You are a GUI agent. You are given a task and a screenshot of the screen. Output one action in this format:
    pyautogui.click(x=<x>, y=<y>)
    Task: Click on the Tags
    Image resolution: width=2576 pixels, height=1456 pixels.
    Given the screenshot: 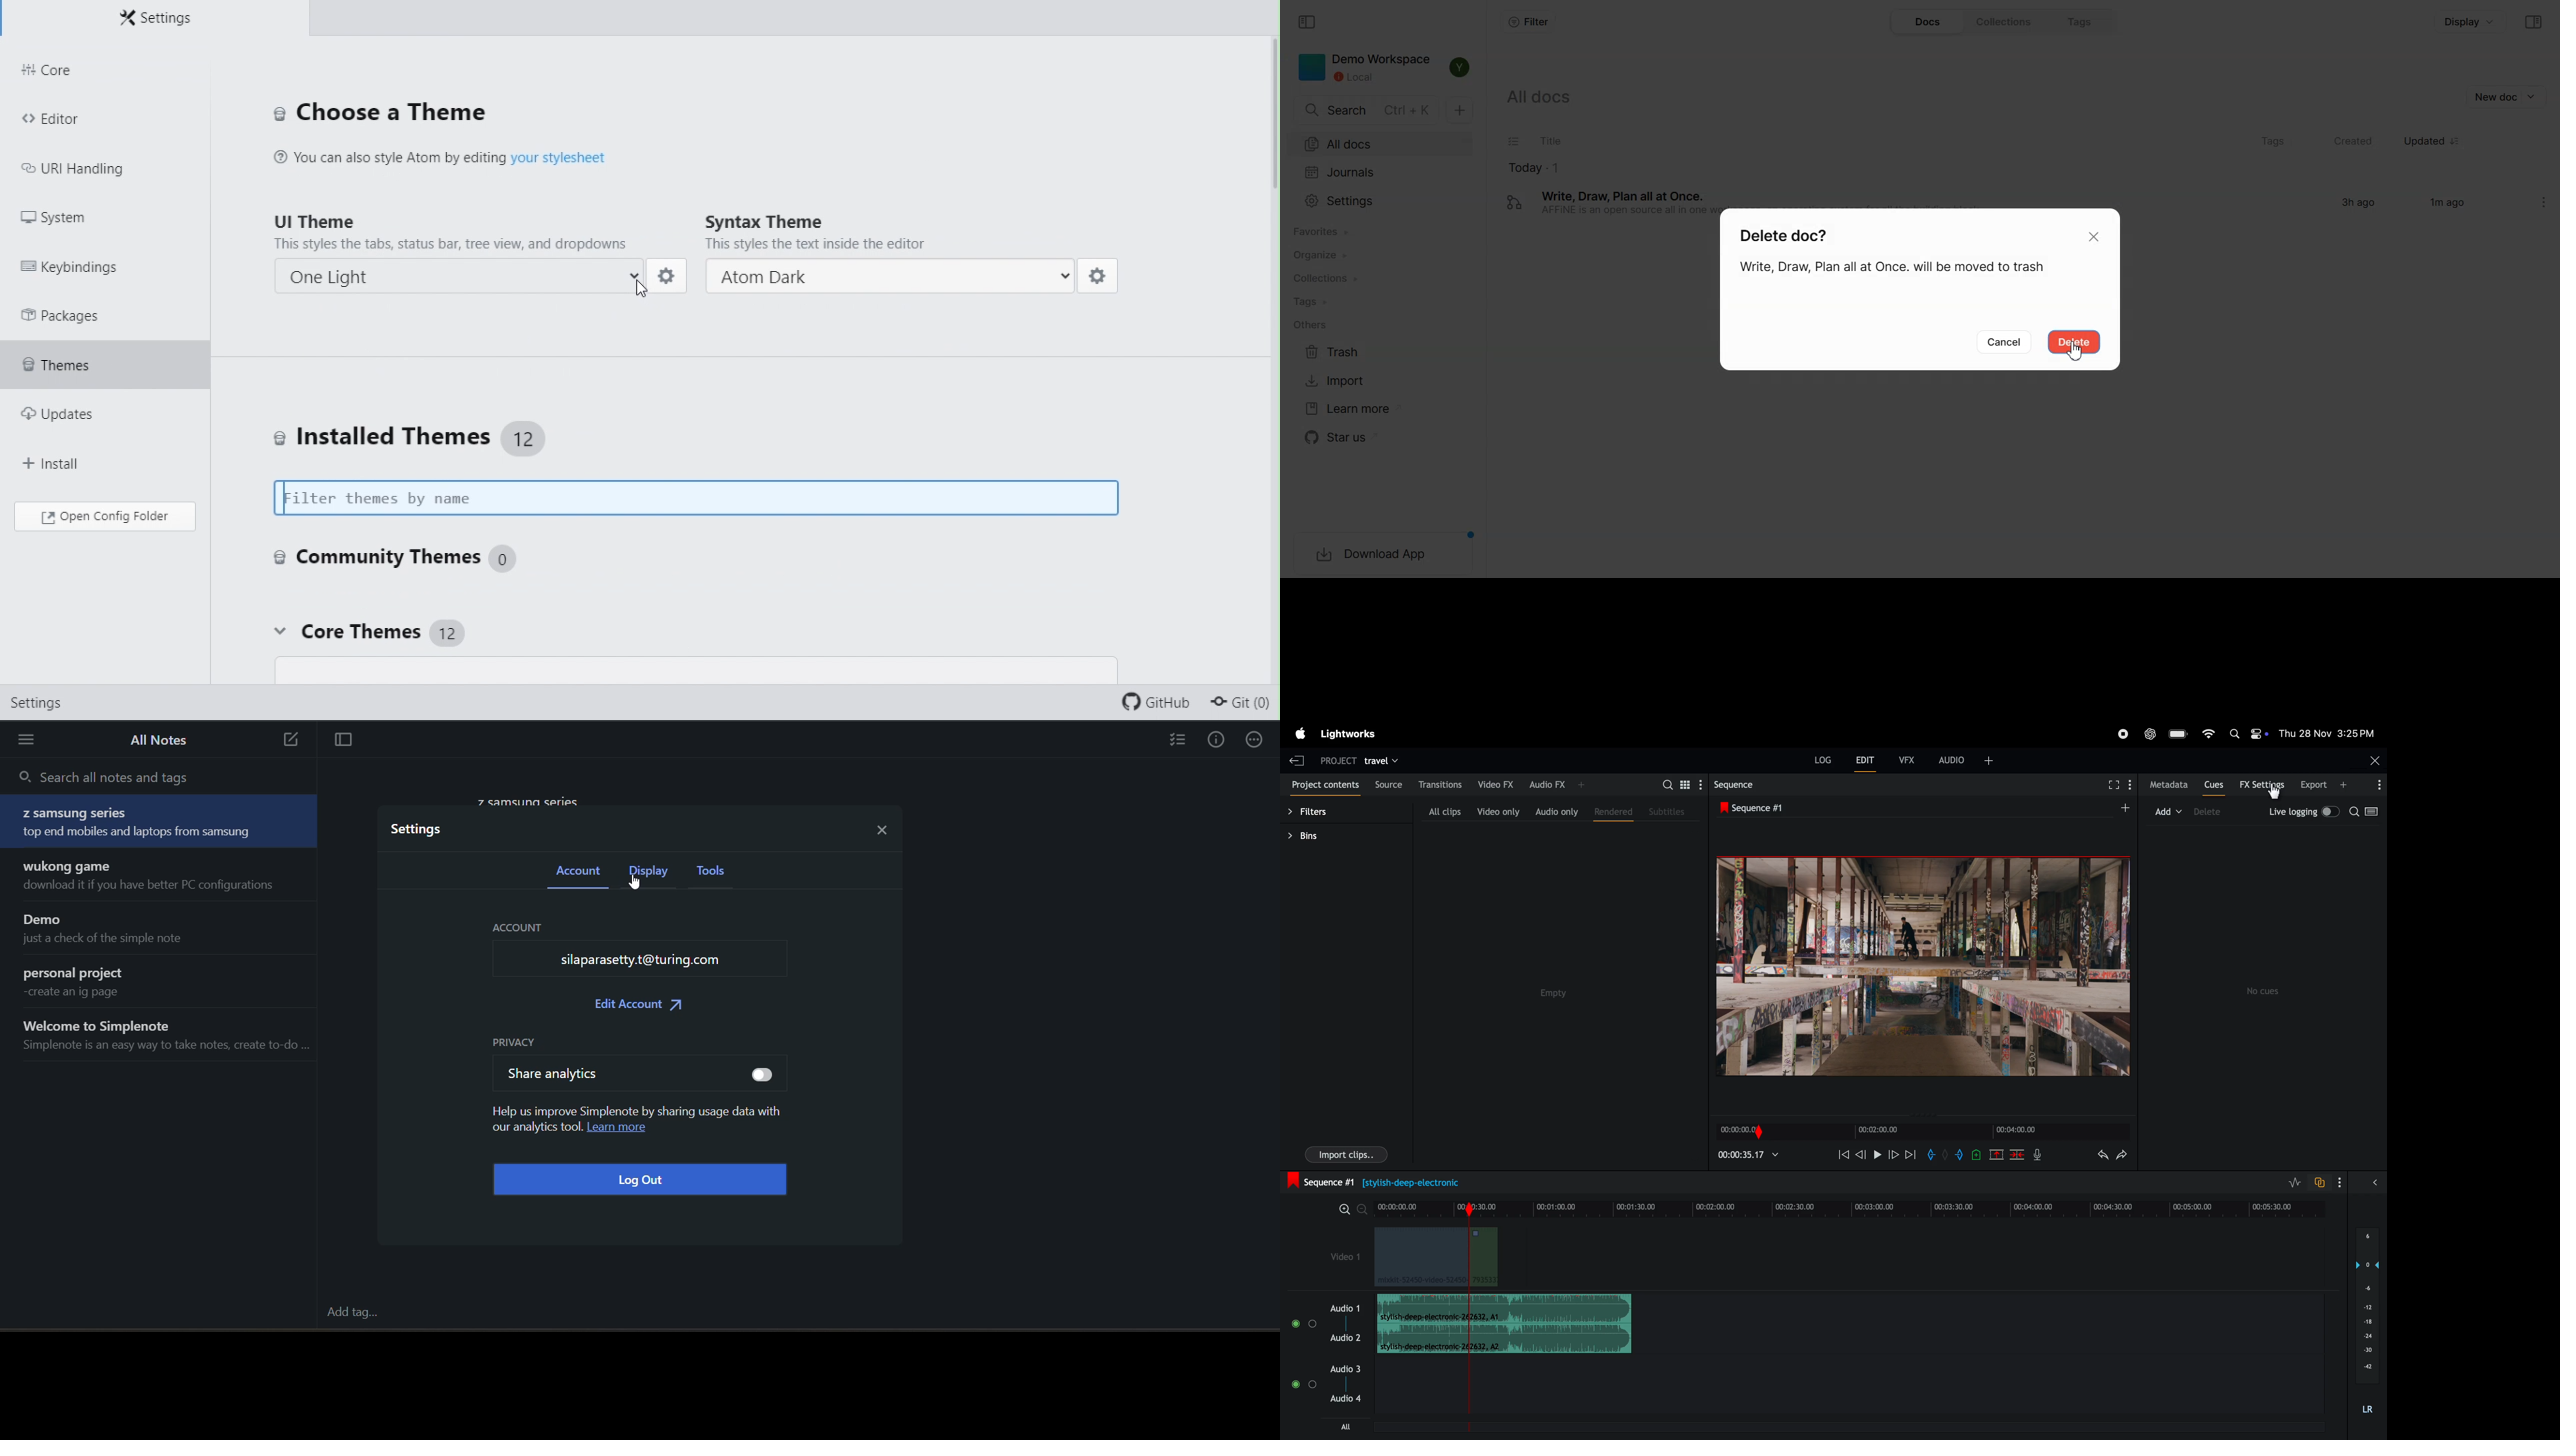 What is the action you would take?
    pyautogui.click(x=2085, y=21)
    